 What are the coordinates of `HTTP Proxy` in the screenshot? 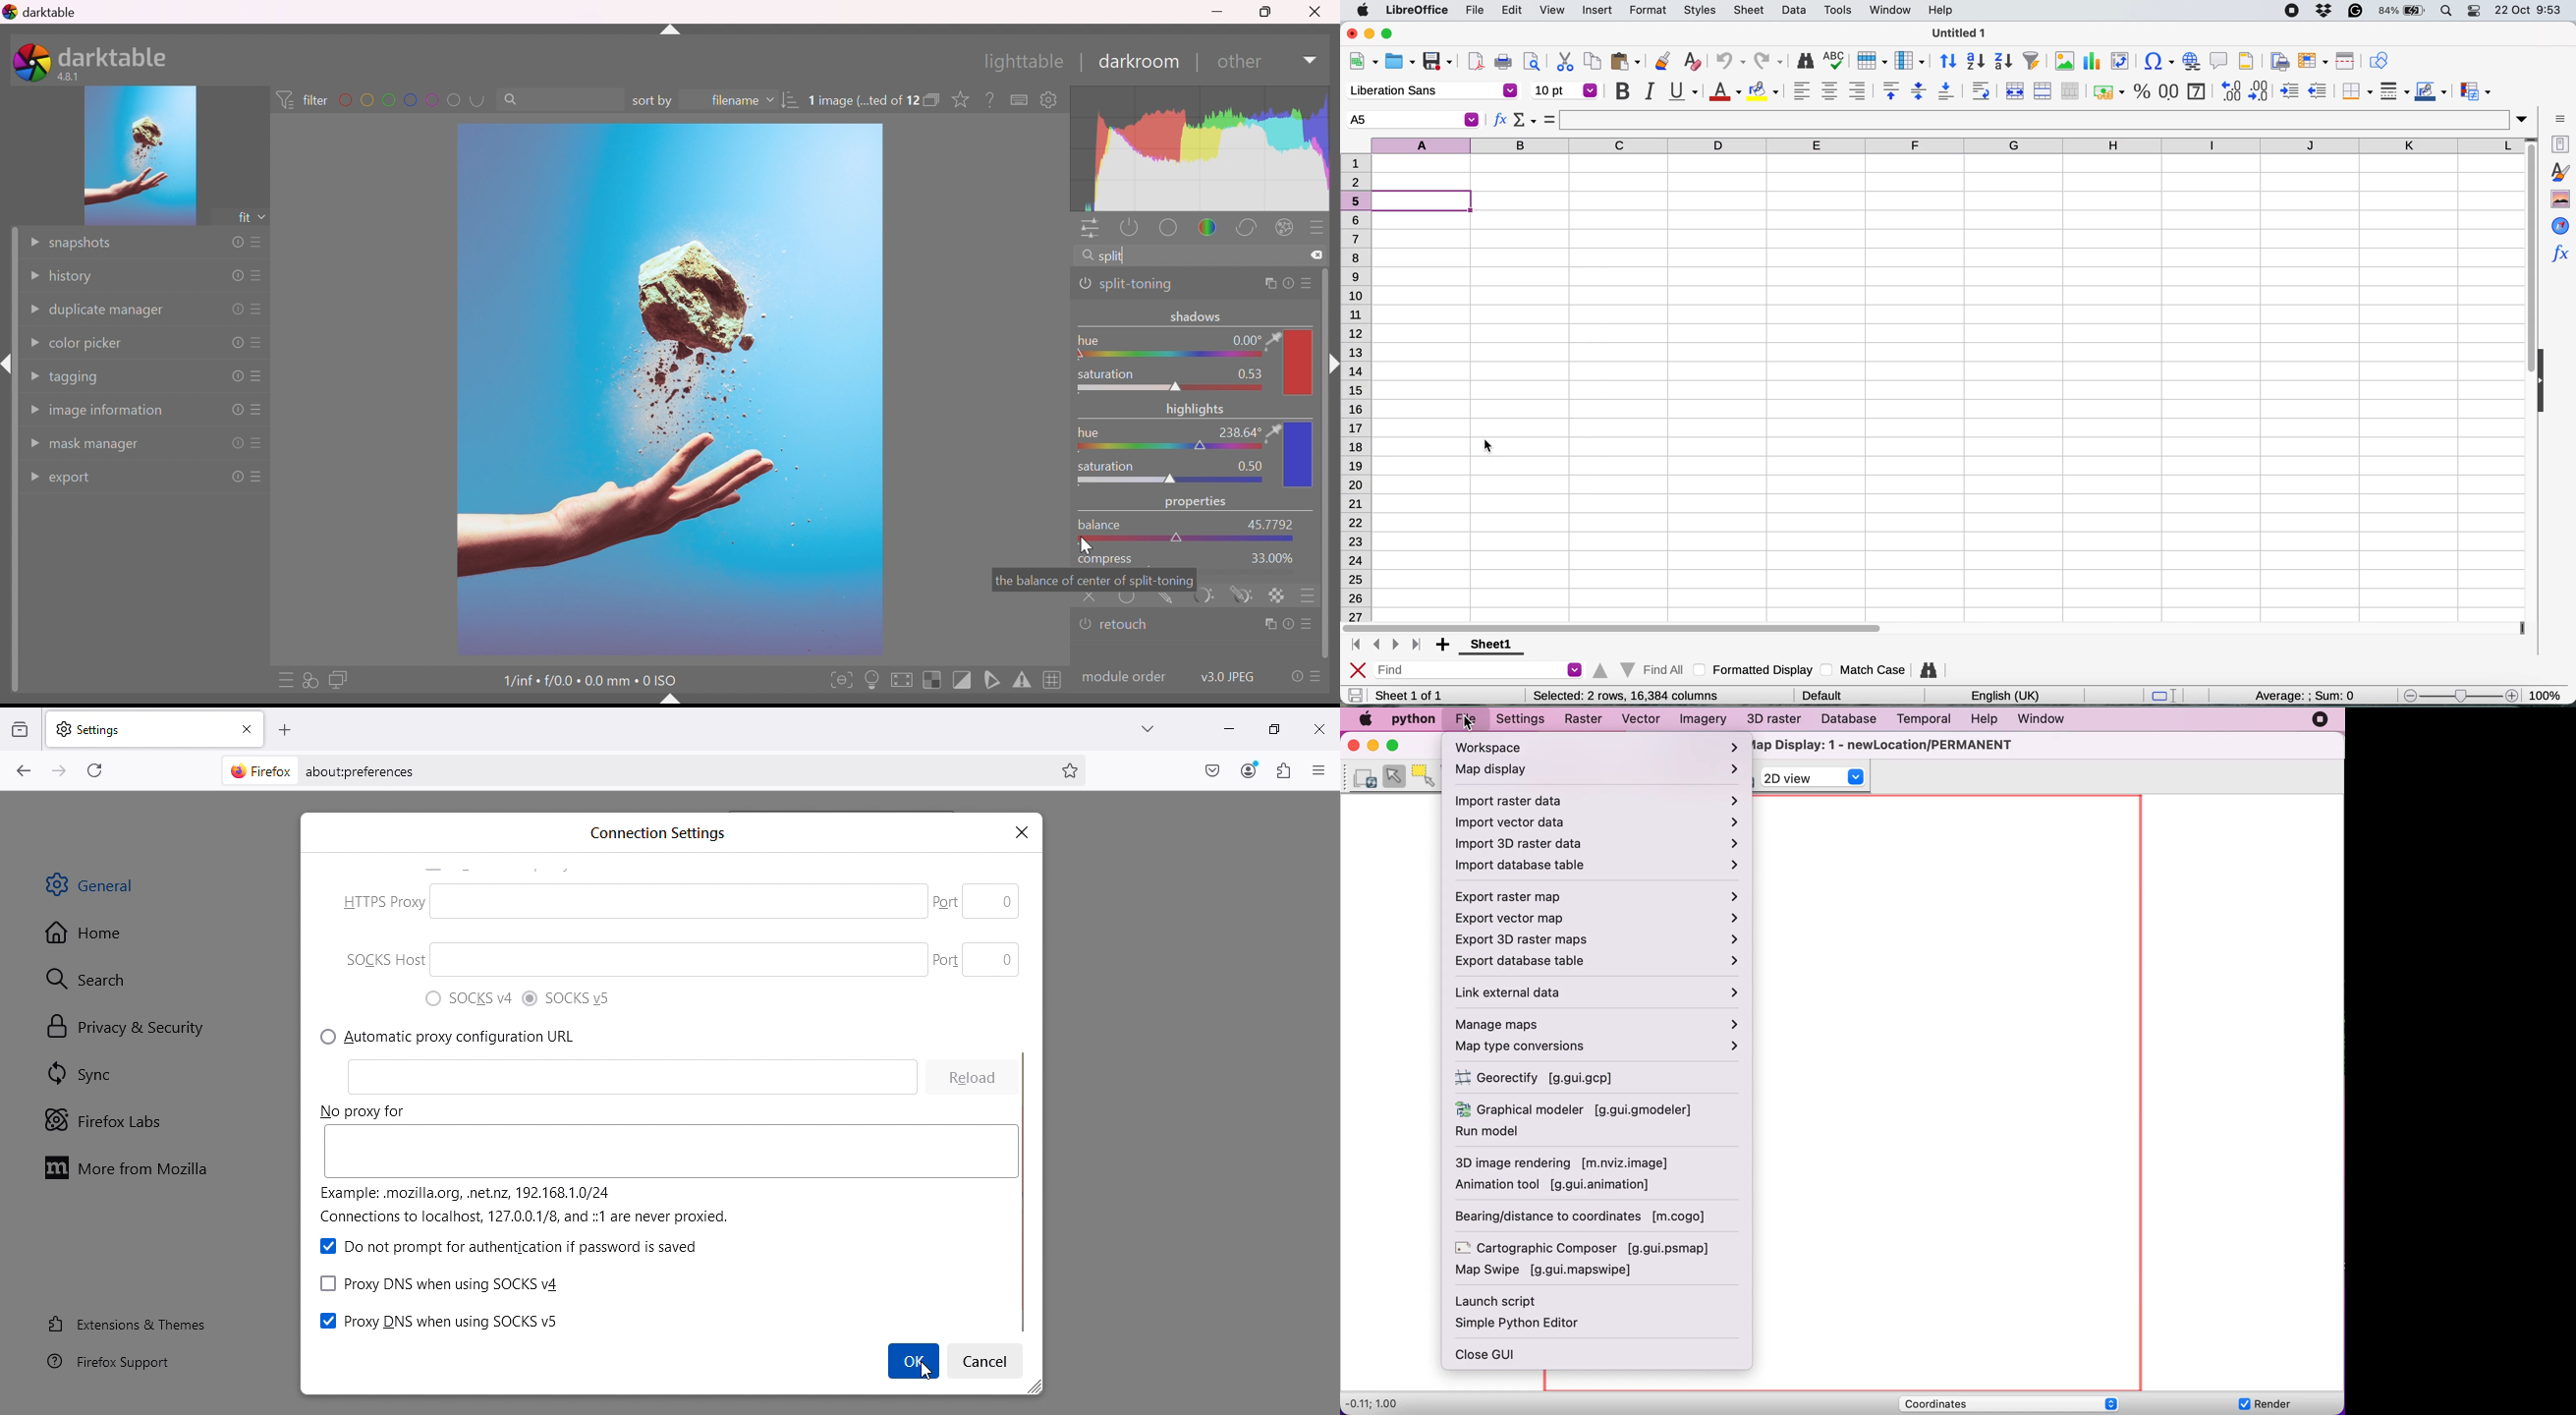 It's located at (627, 1077).